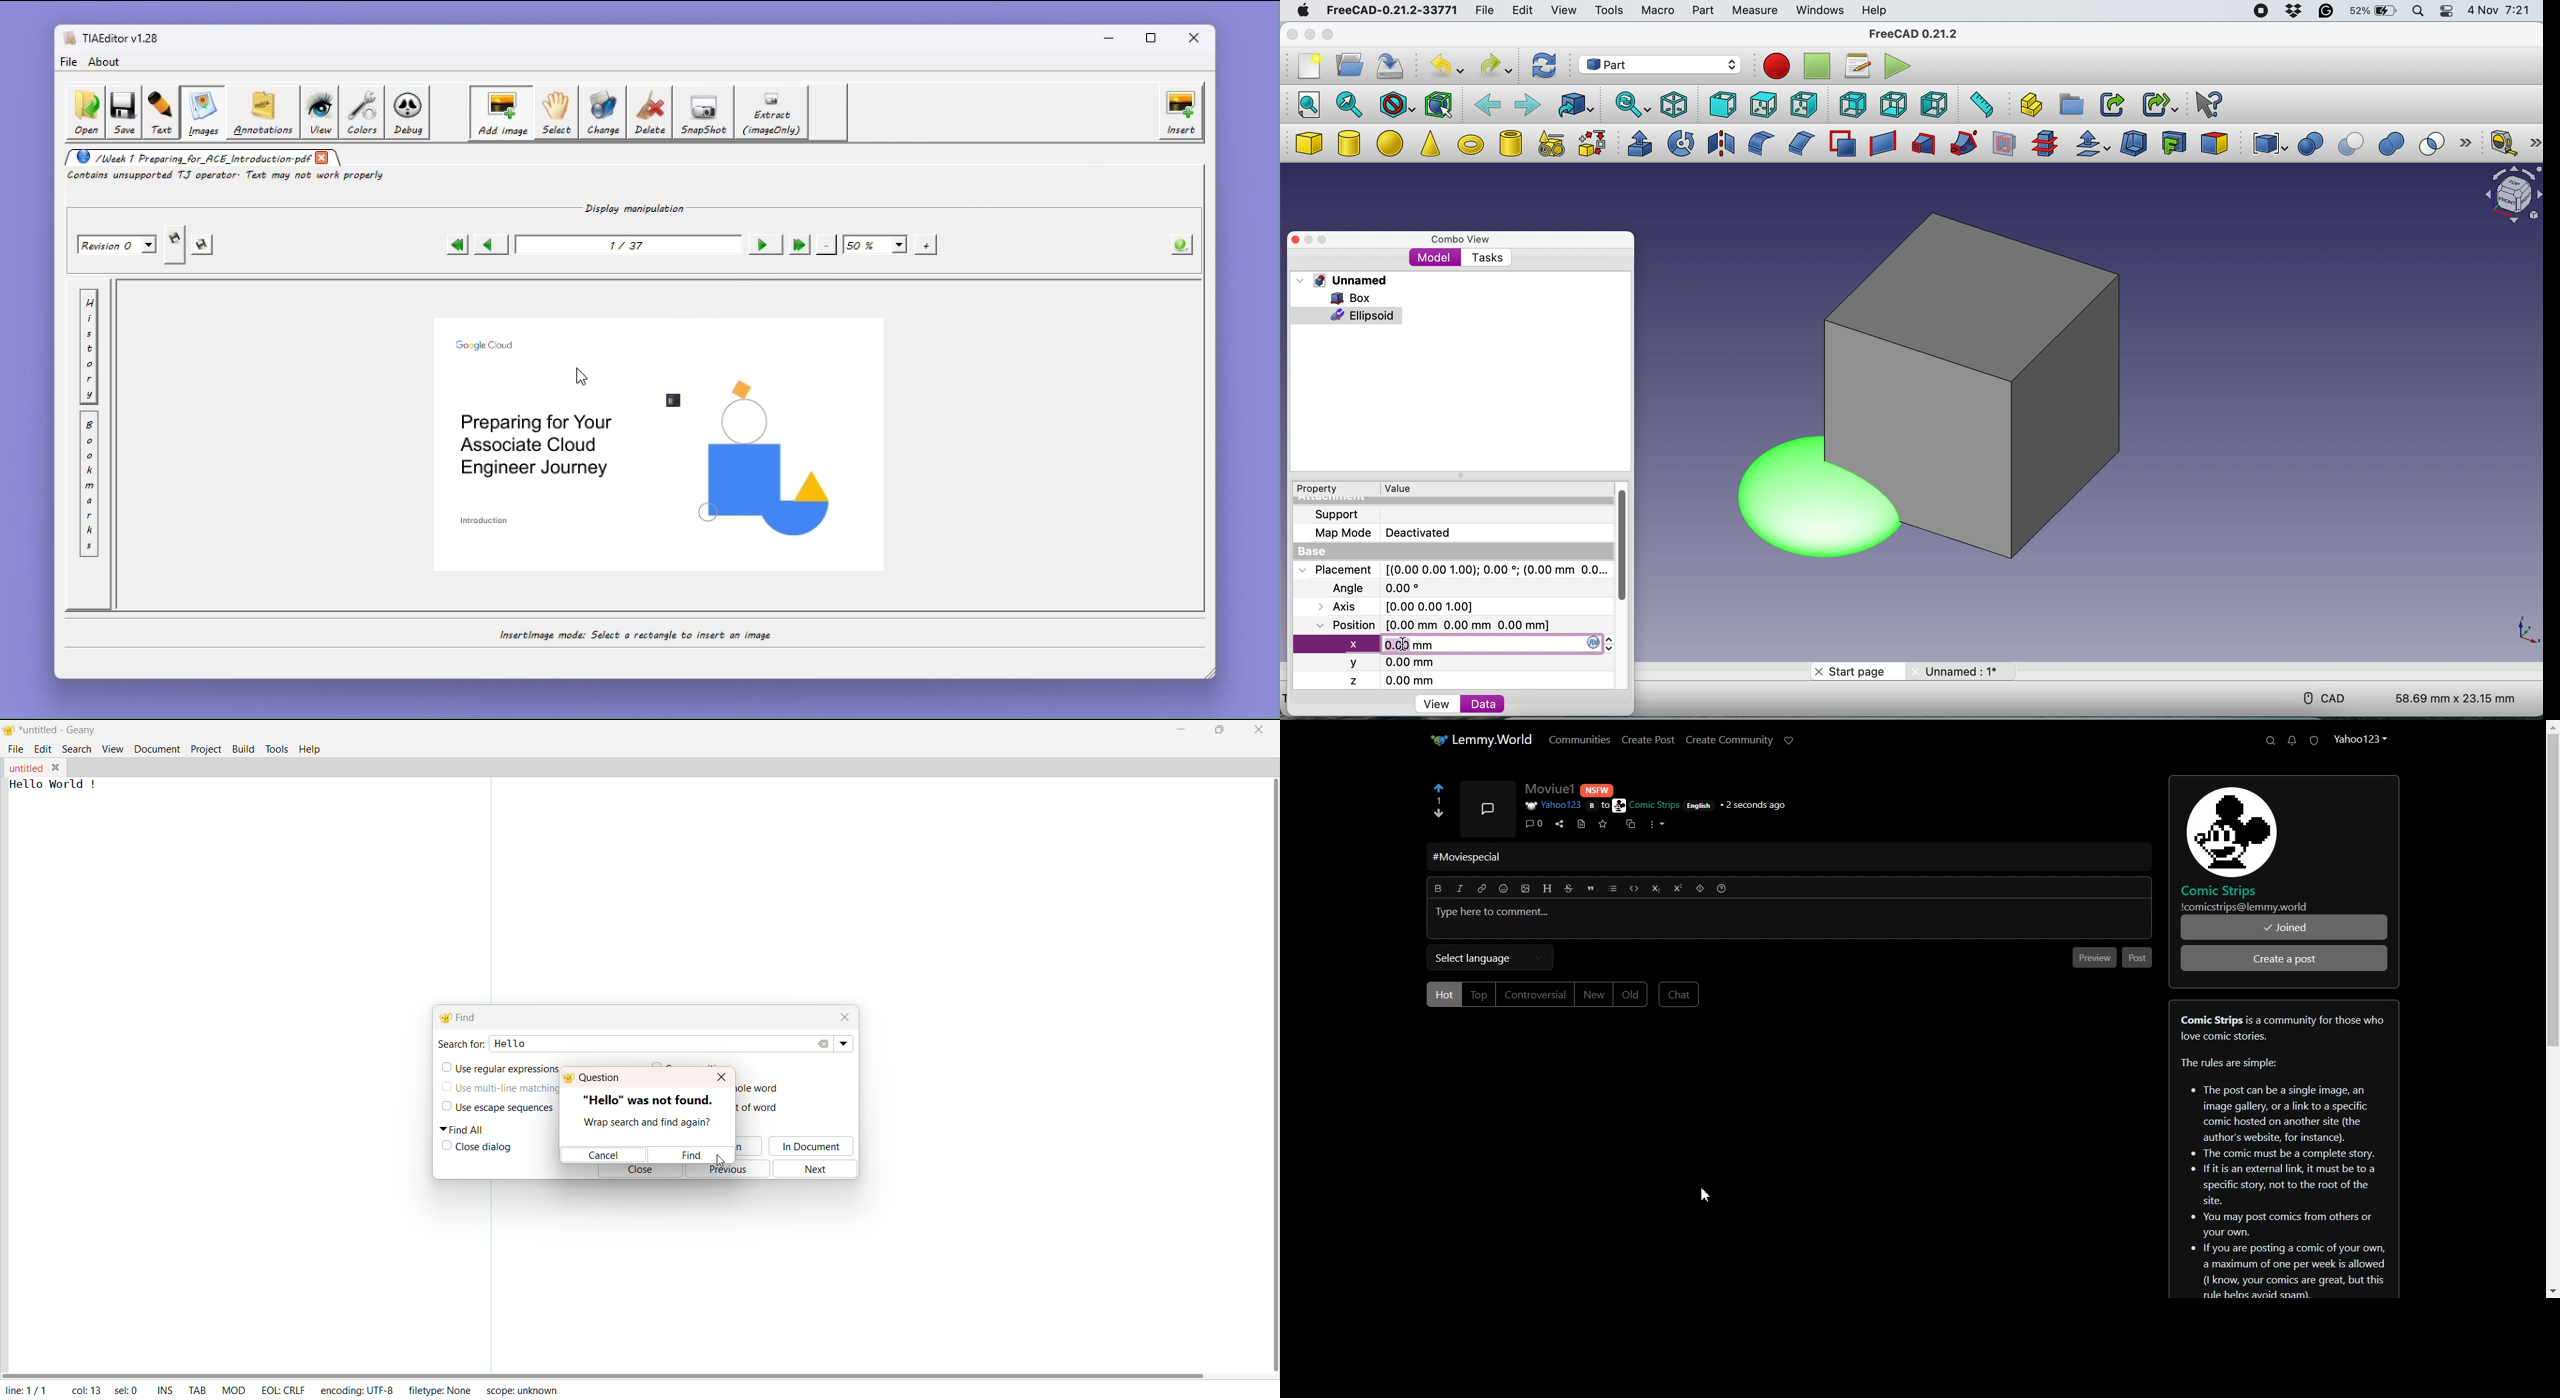  I want to click on view, so click(1563, 9).